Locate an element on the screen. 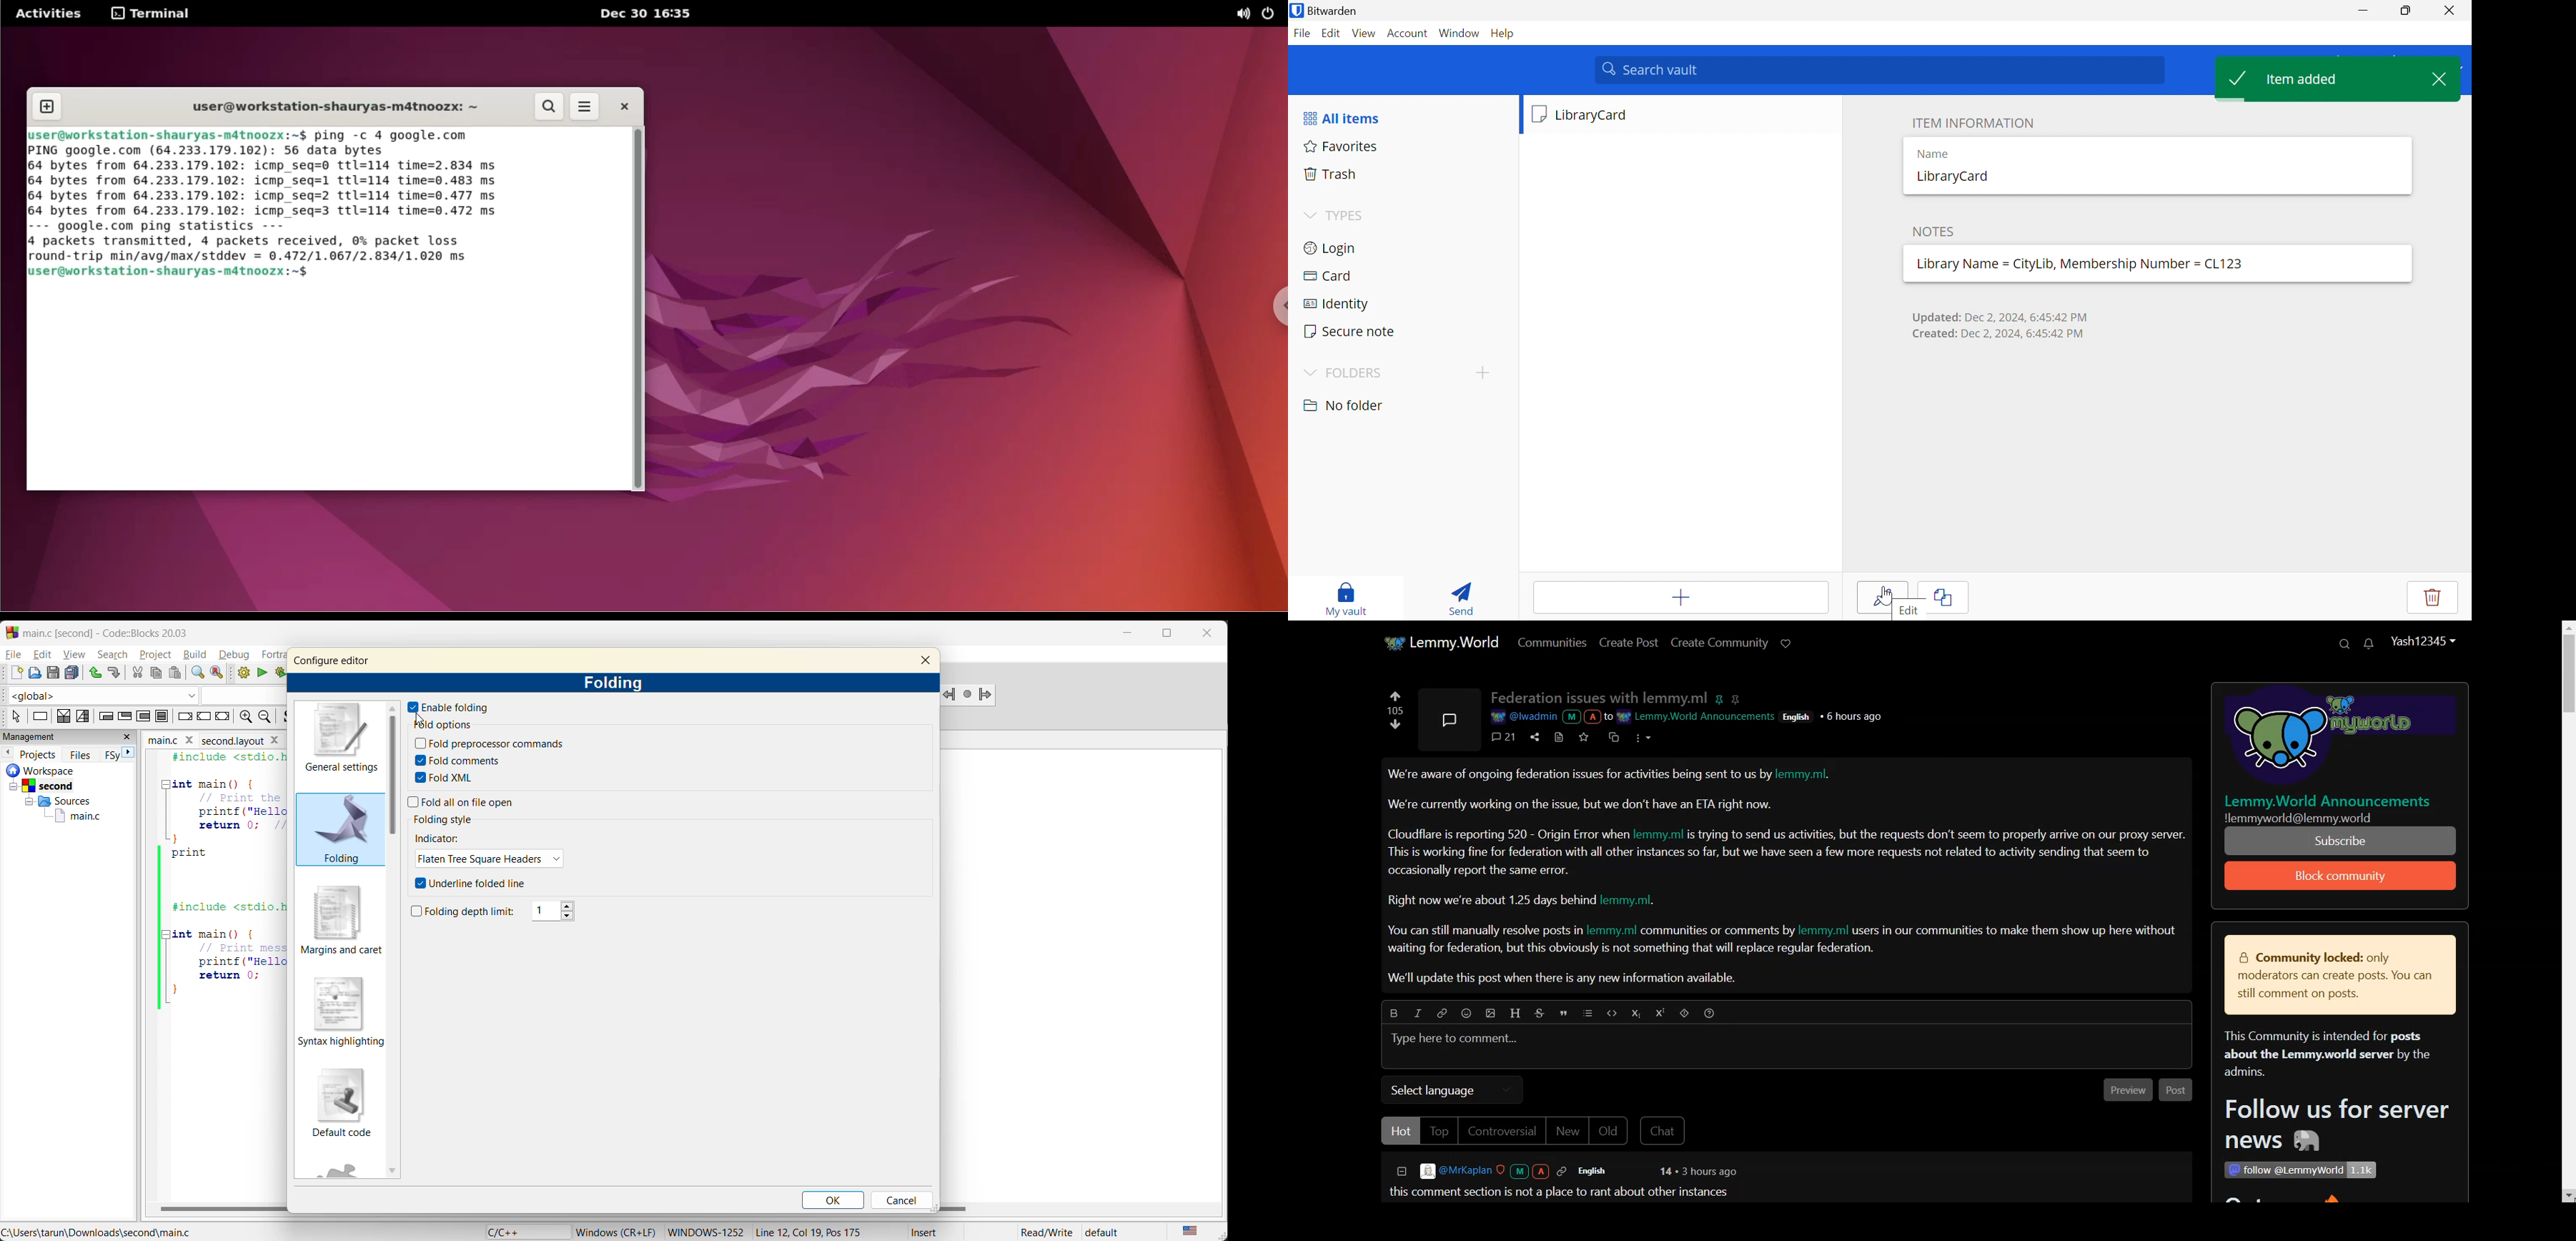 The height and width of the screenshot is (1260, 2576). previous is located at coordinates (7, 753).